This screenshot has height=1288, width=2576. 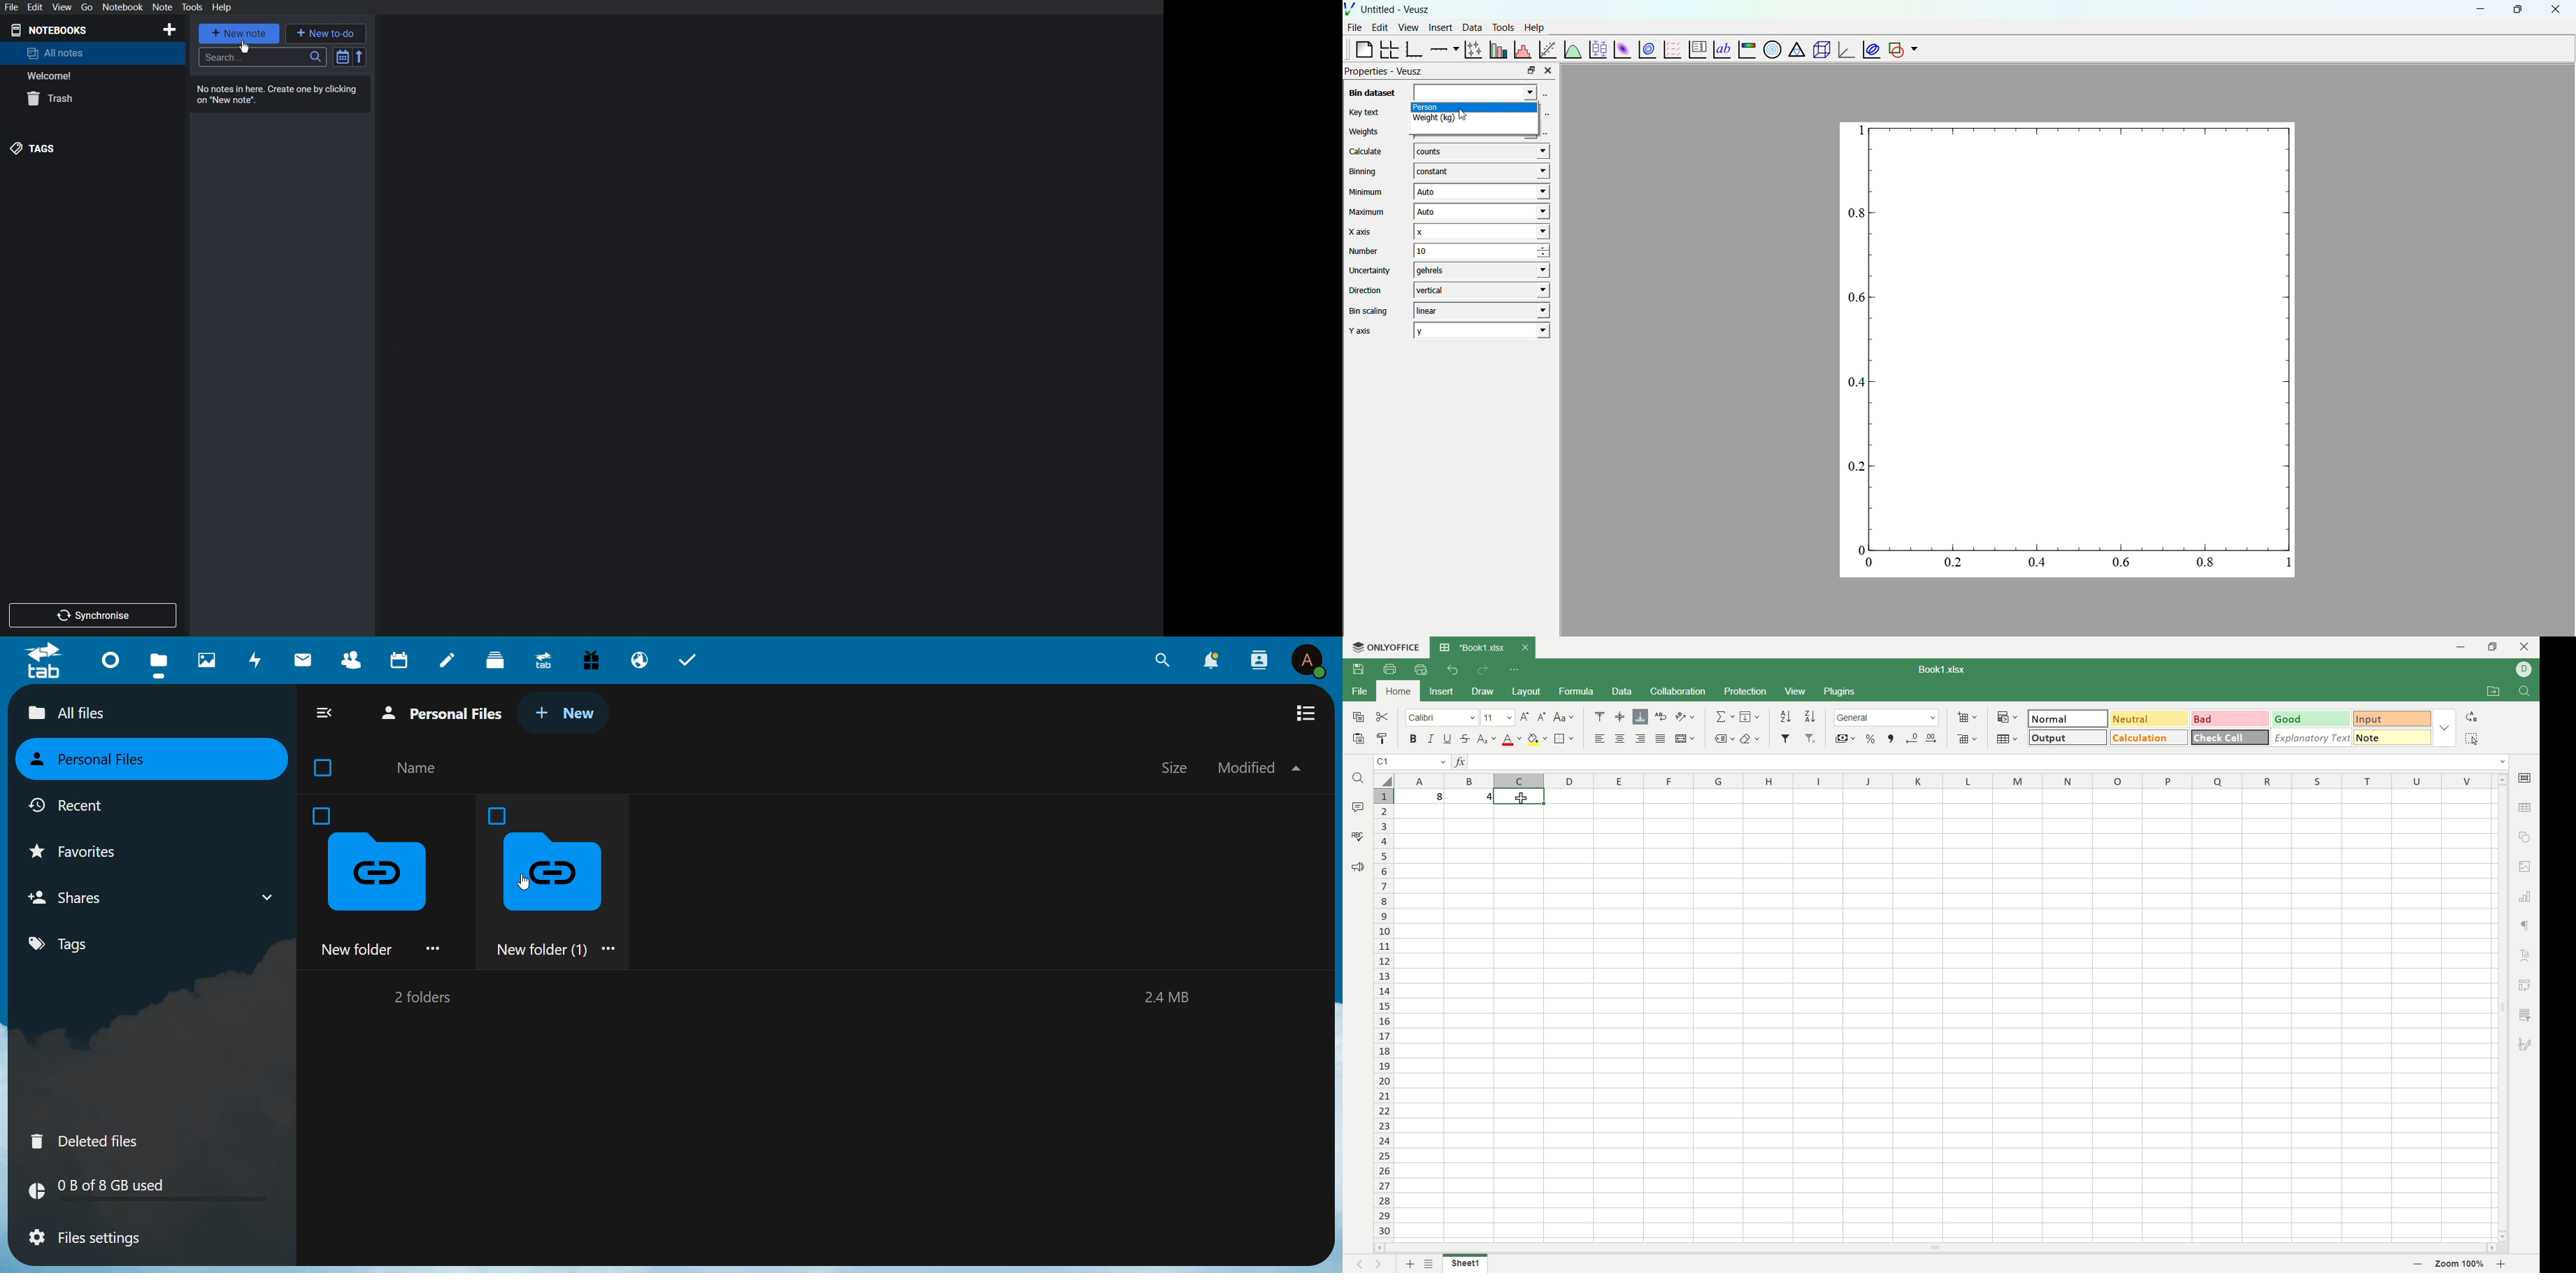 What do you see at coordinates (1819, 50) in the screenshot?
I see `3d scene` at bounding box center [1819, 50].